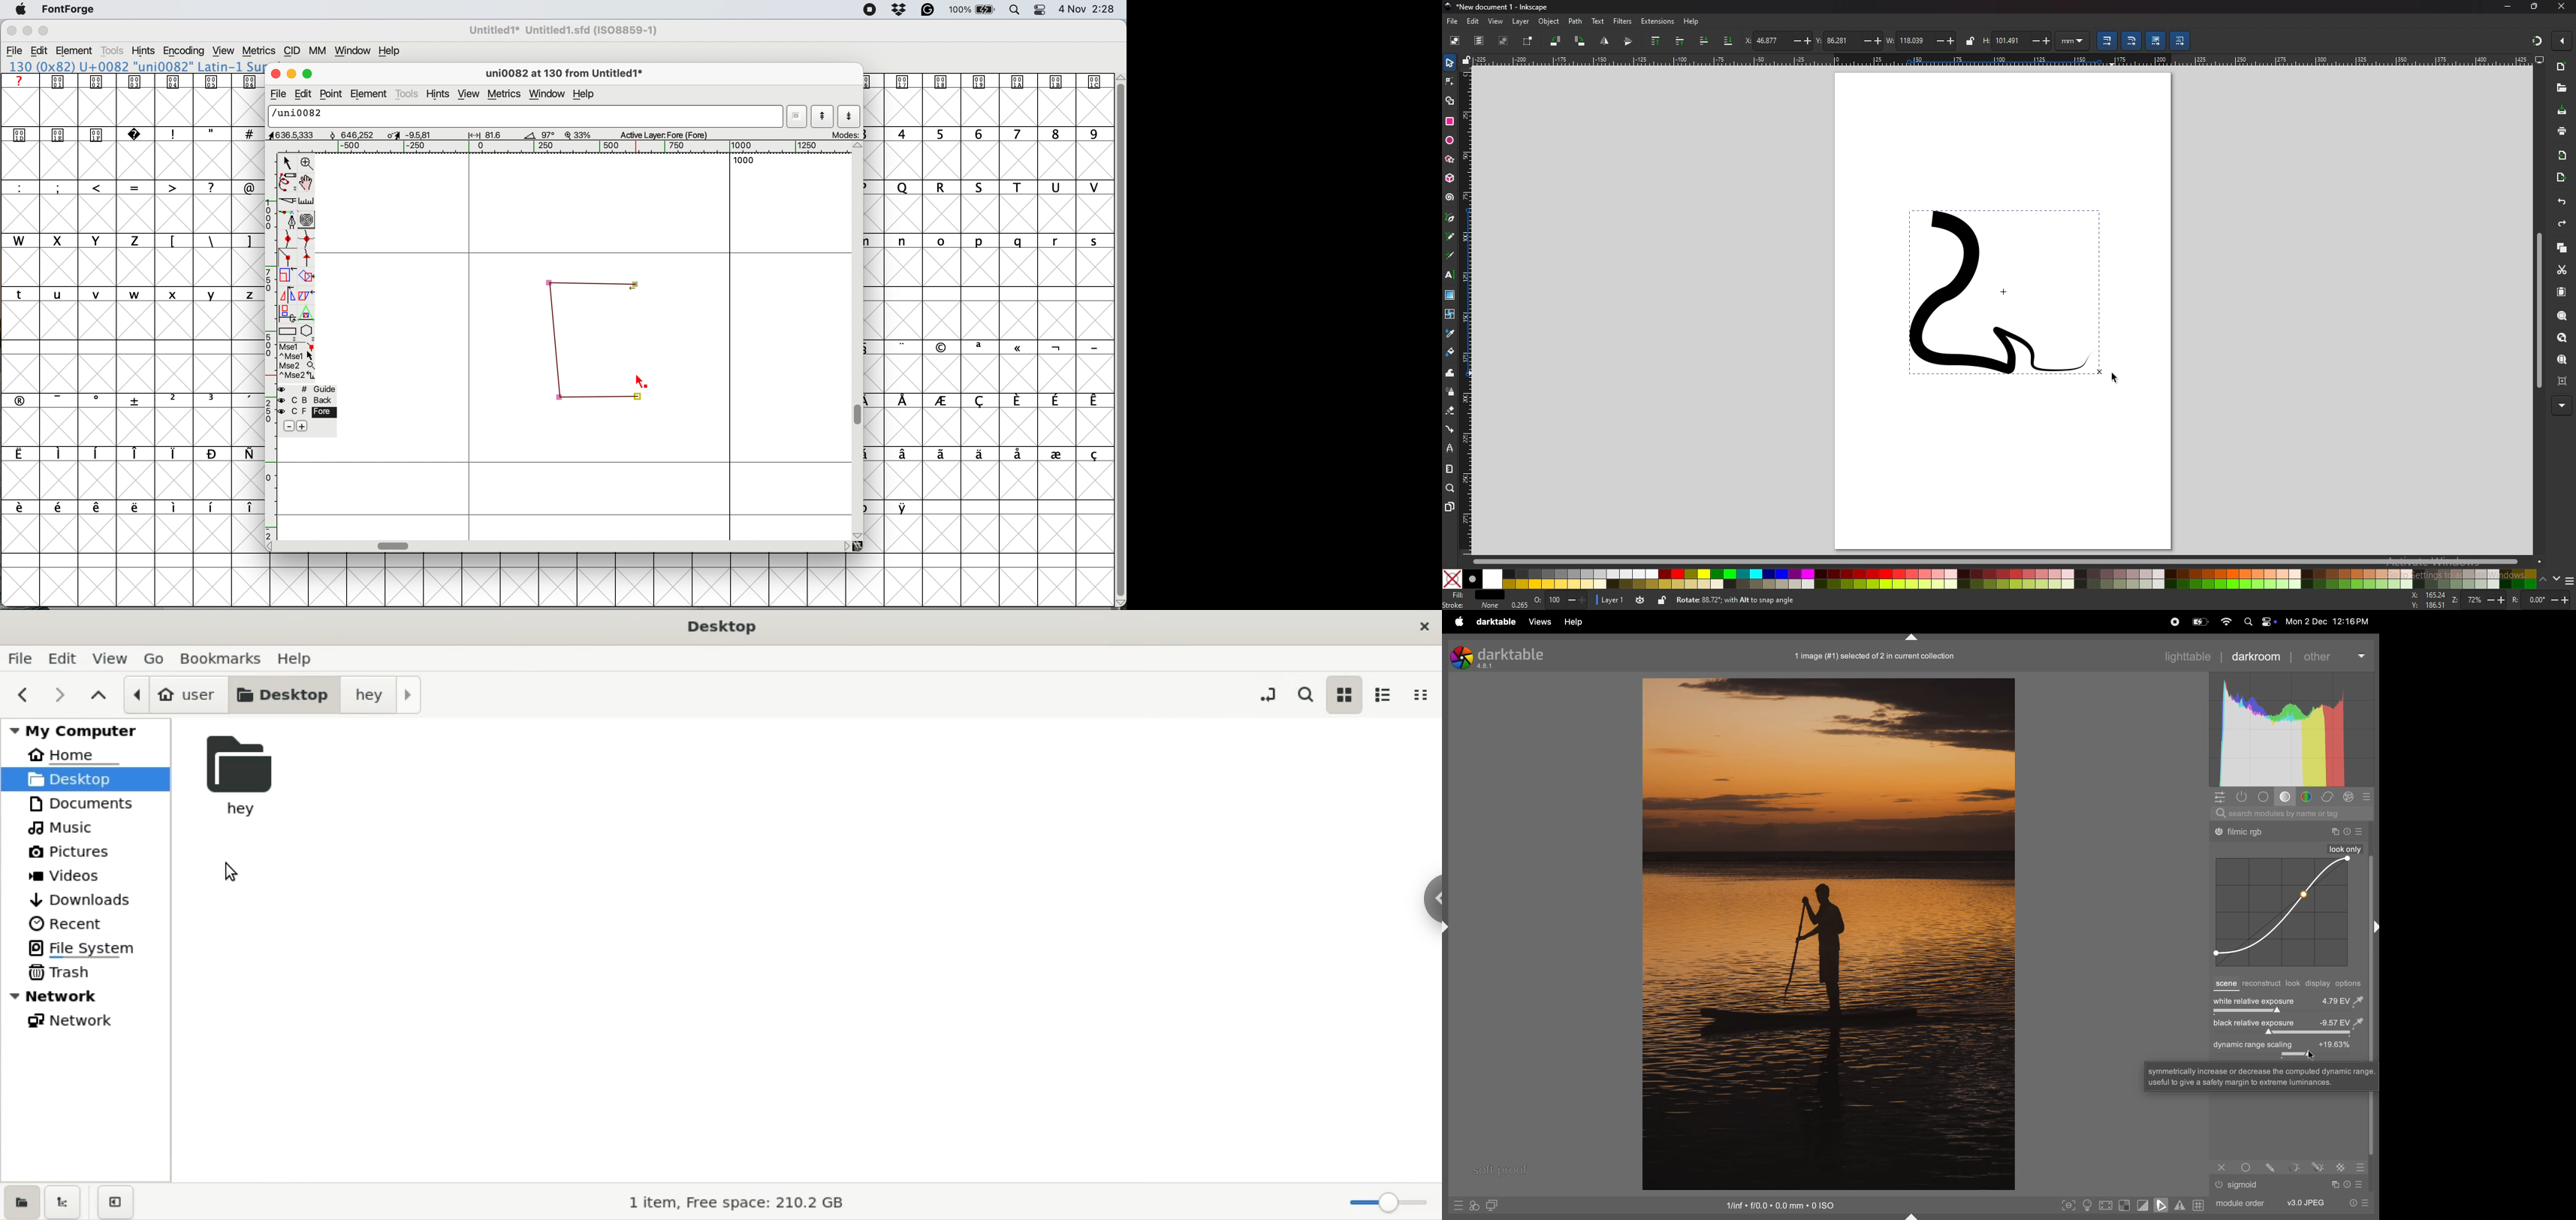 The image size is (2576, 1232). Describe the element at coordinates (290, 427) in the screenshot. I see `remove` at that location.